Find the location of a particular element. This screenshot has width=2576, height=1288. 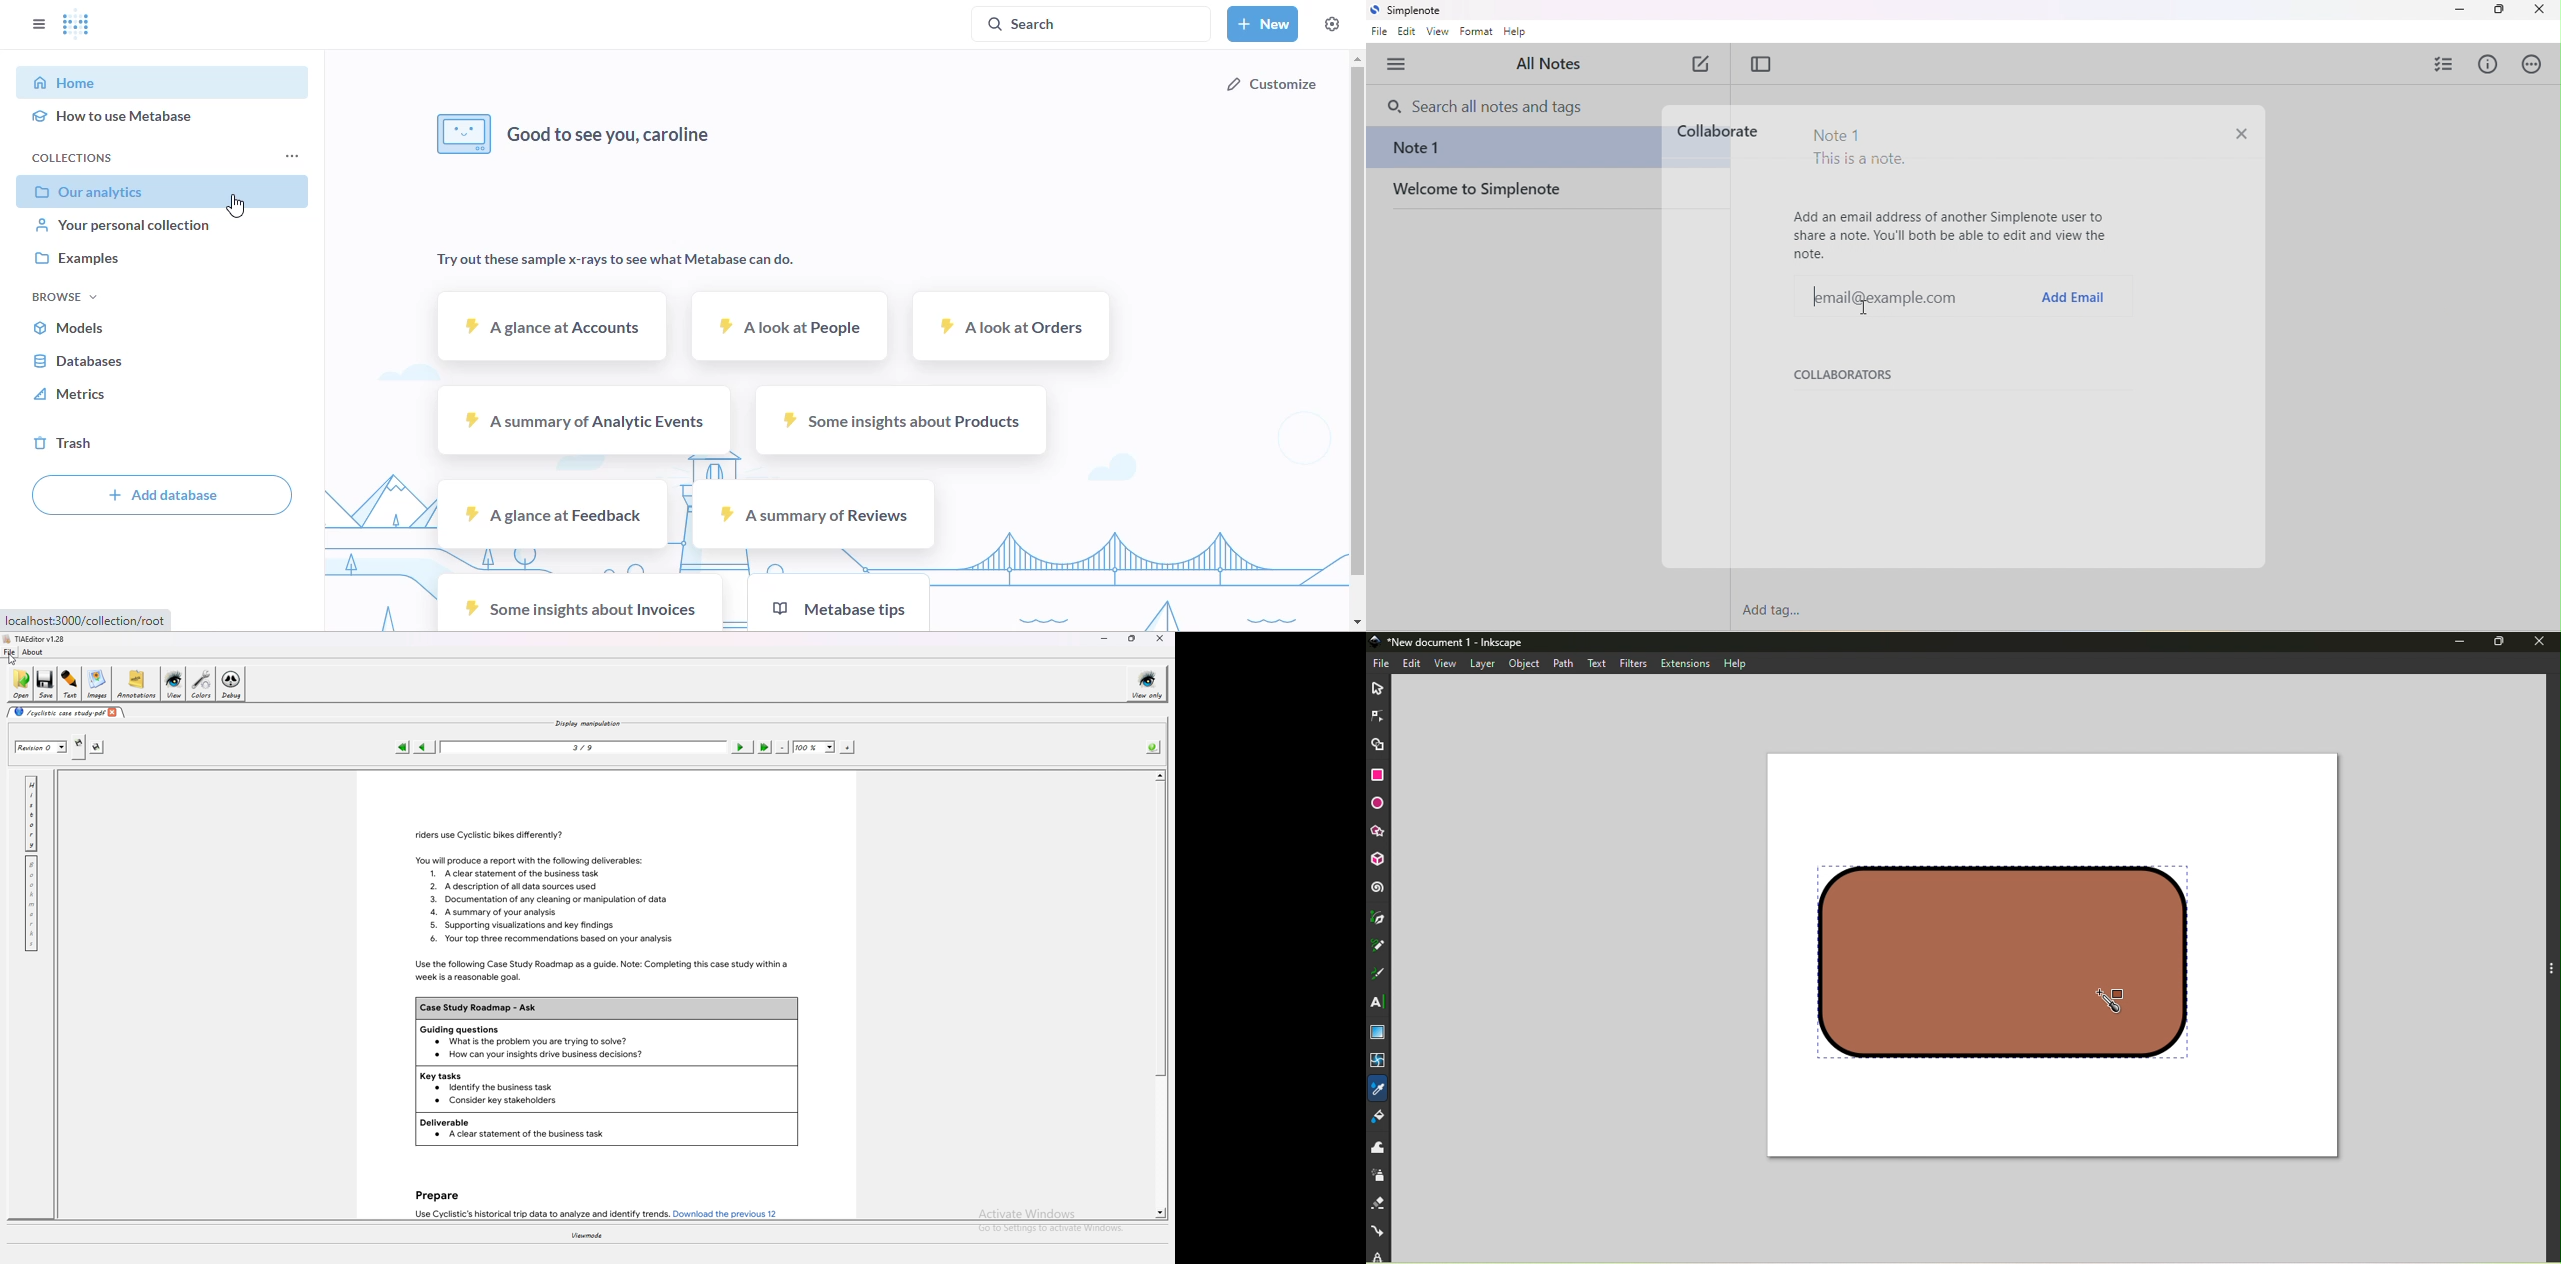

metabase tips is located at coordinates (838, 602).